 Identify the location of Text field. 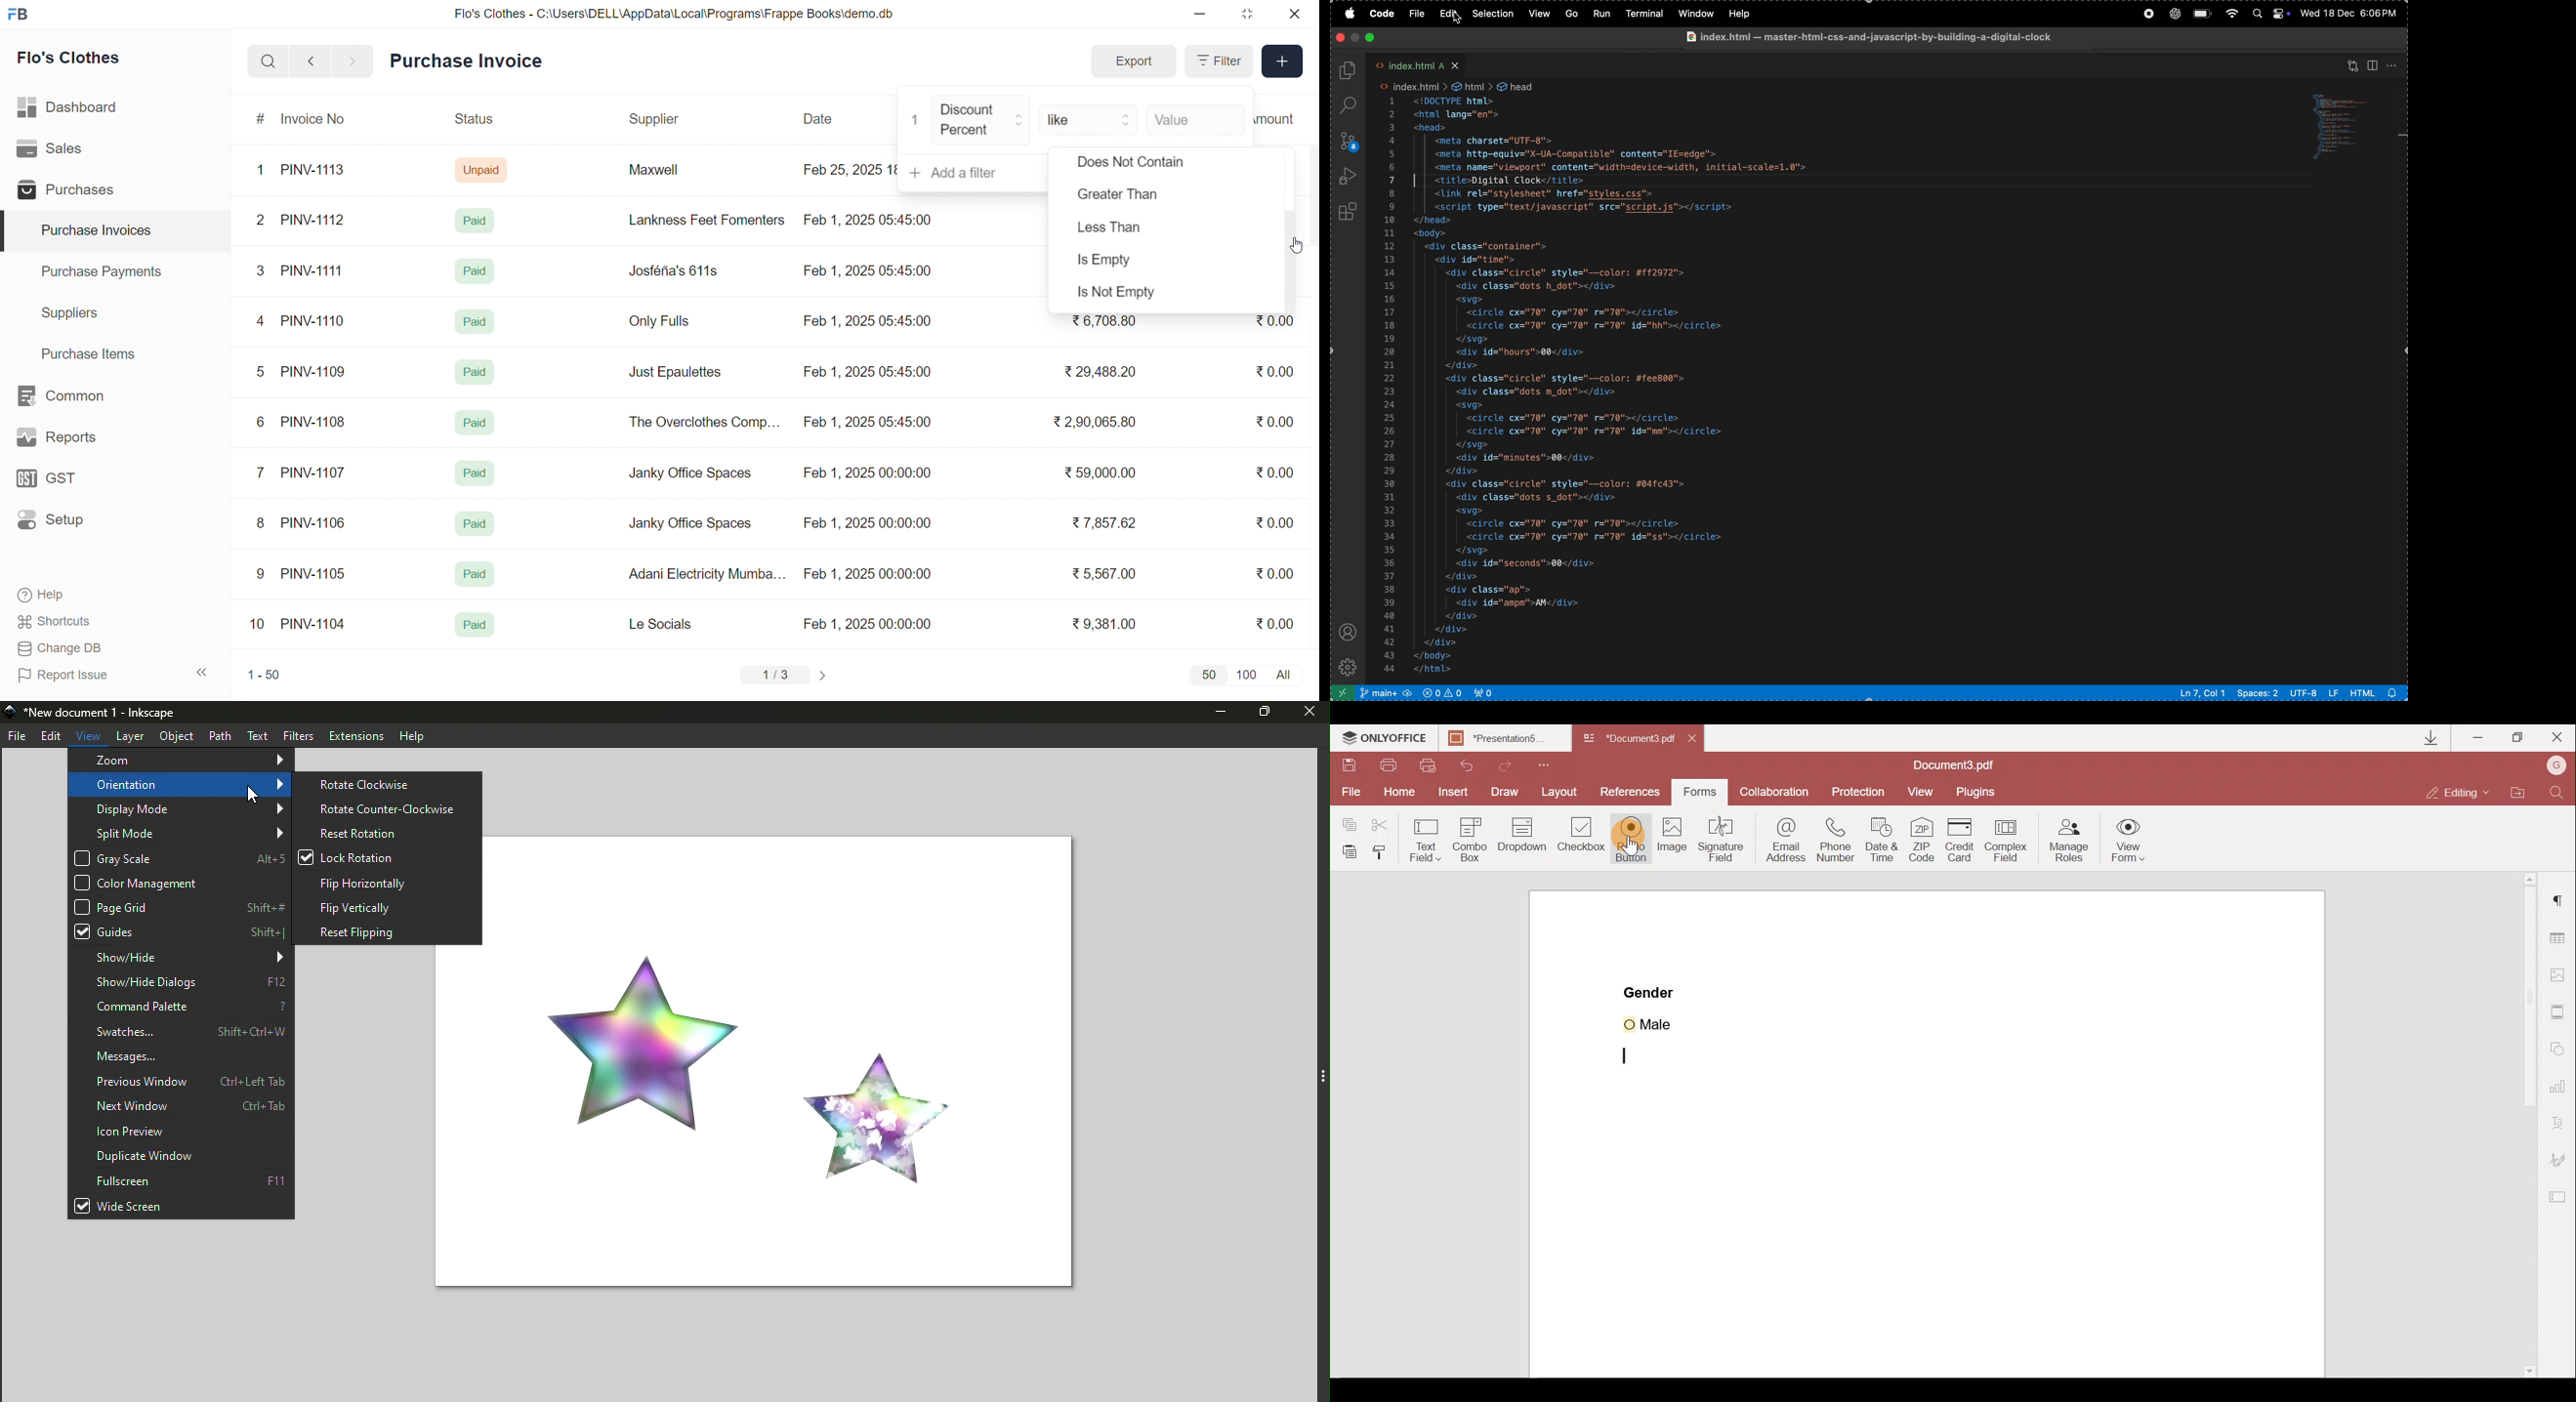
(1423, 838).